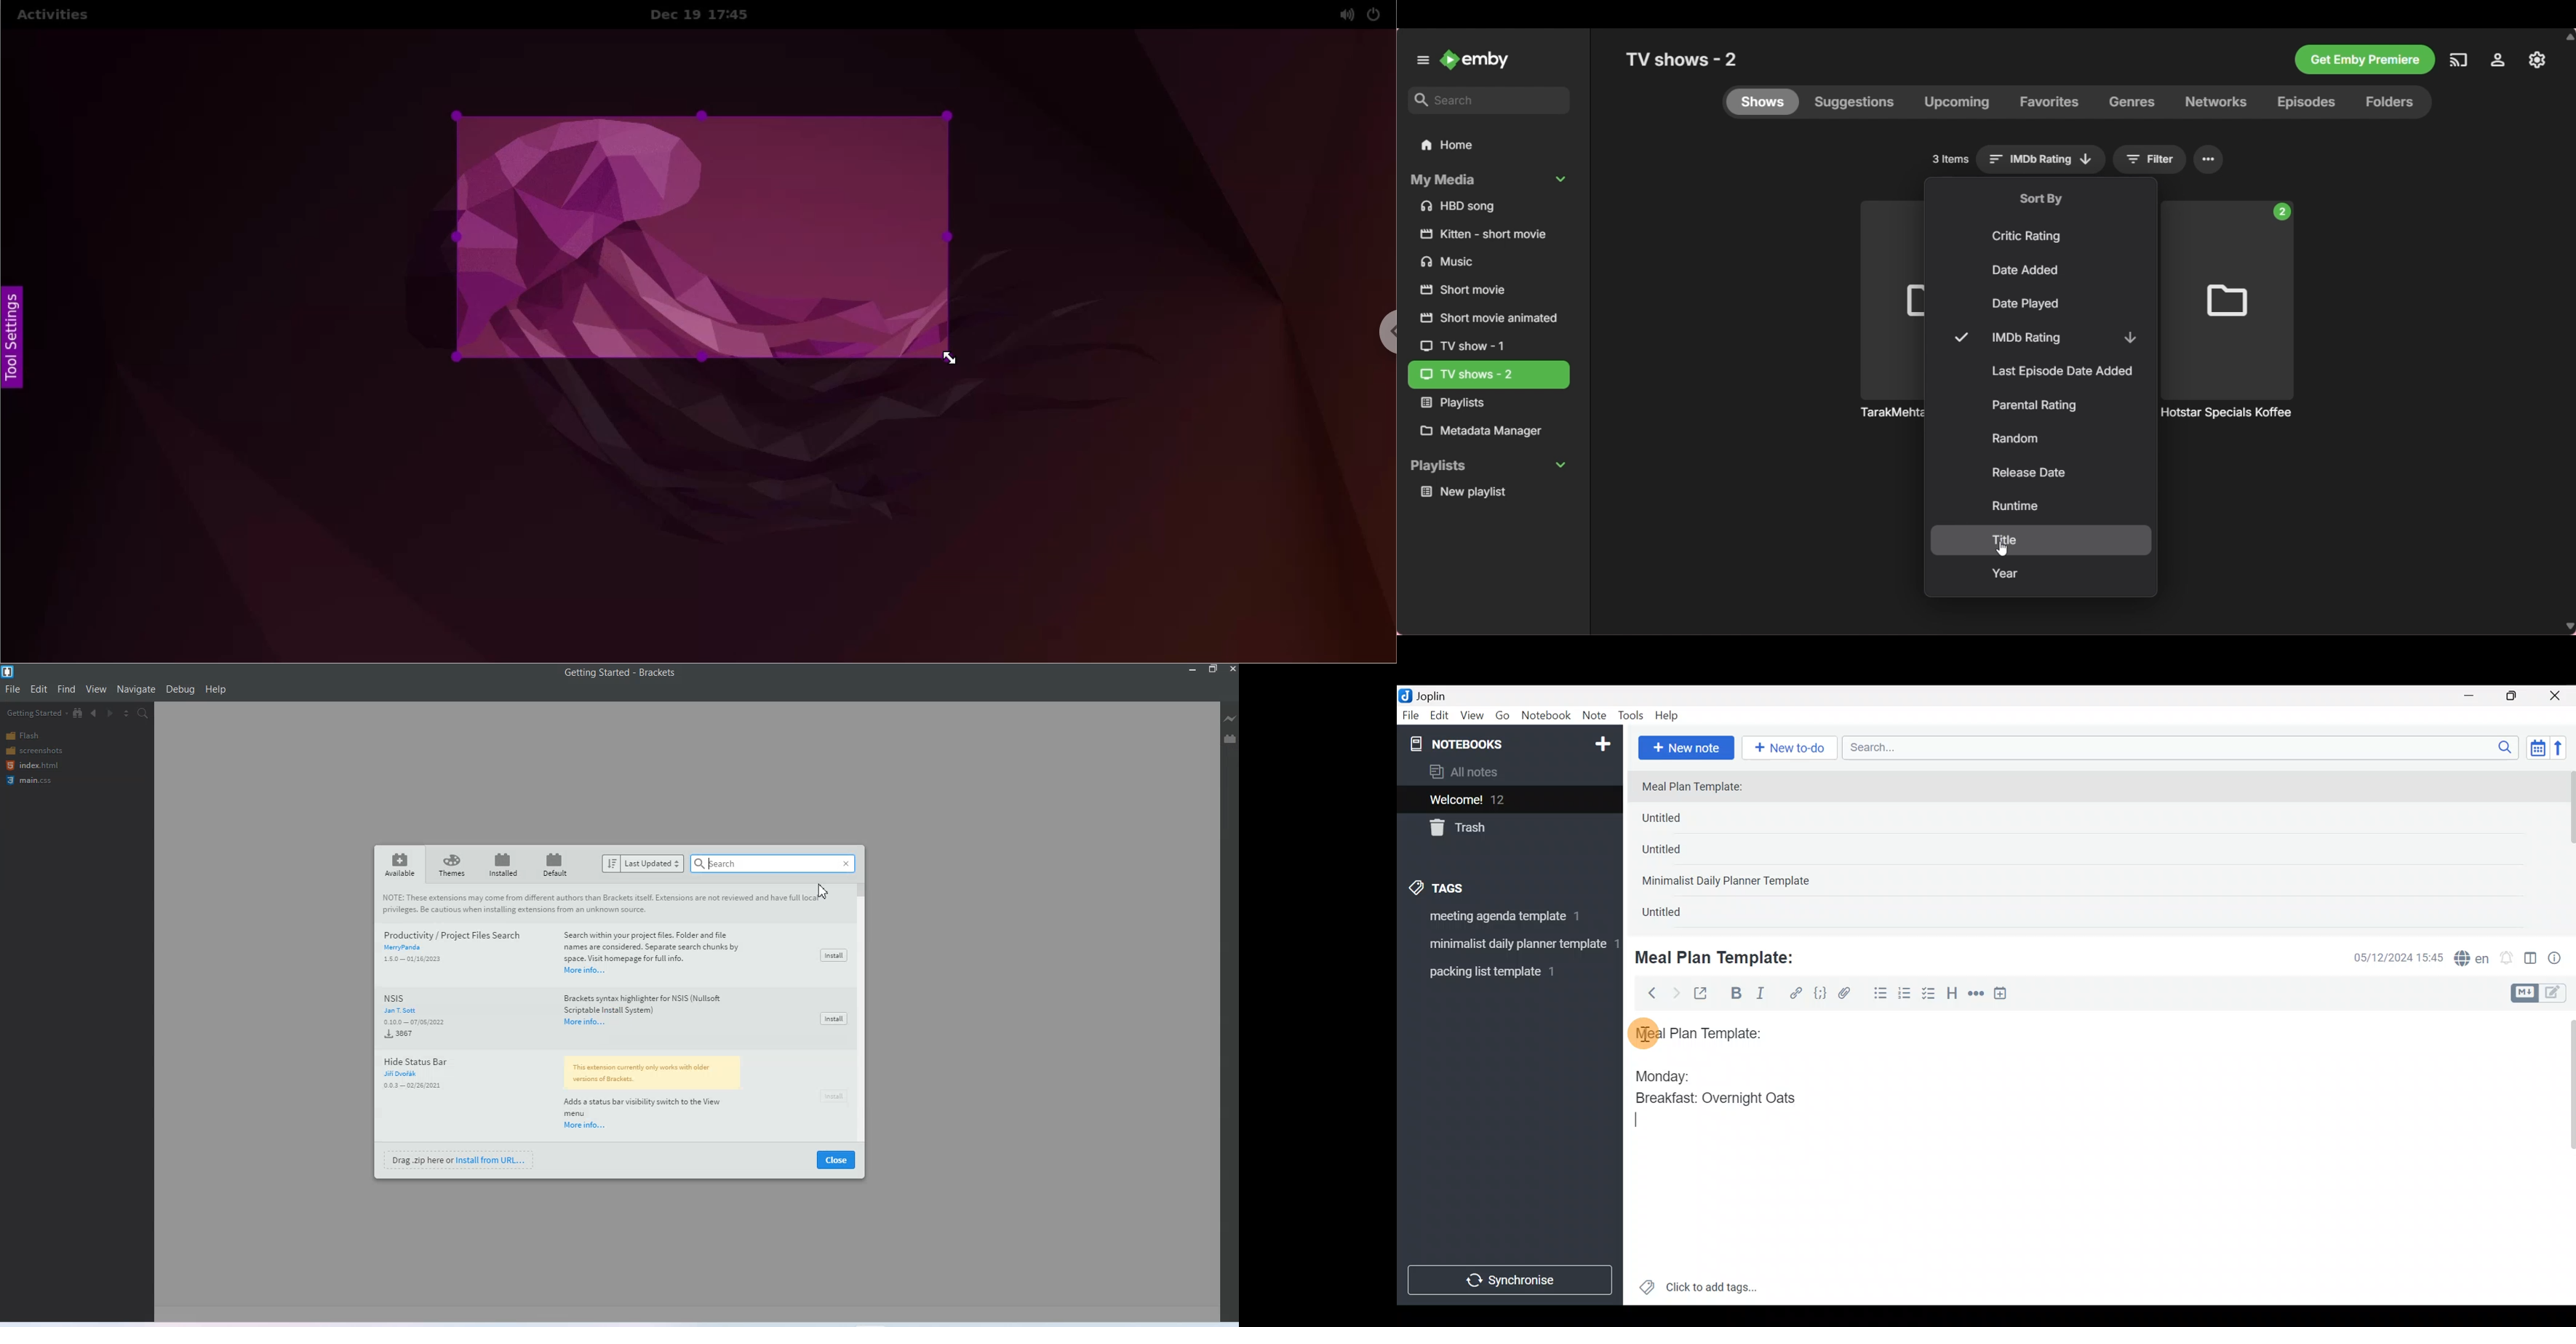 This screenshot has height=1344, width=2576. Describe the element at coordinates (43, 751) in the screenshot. I see `Screenshots` at that location.